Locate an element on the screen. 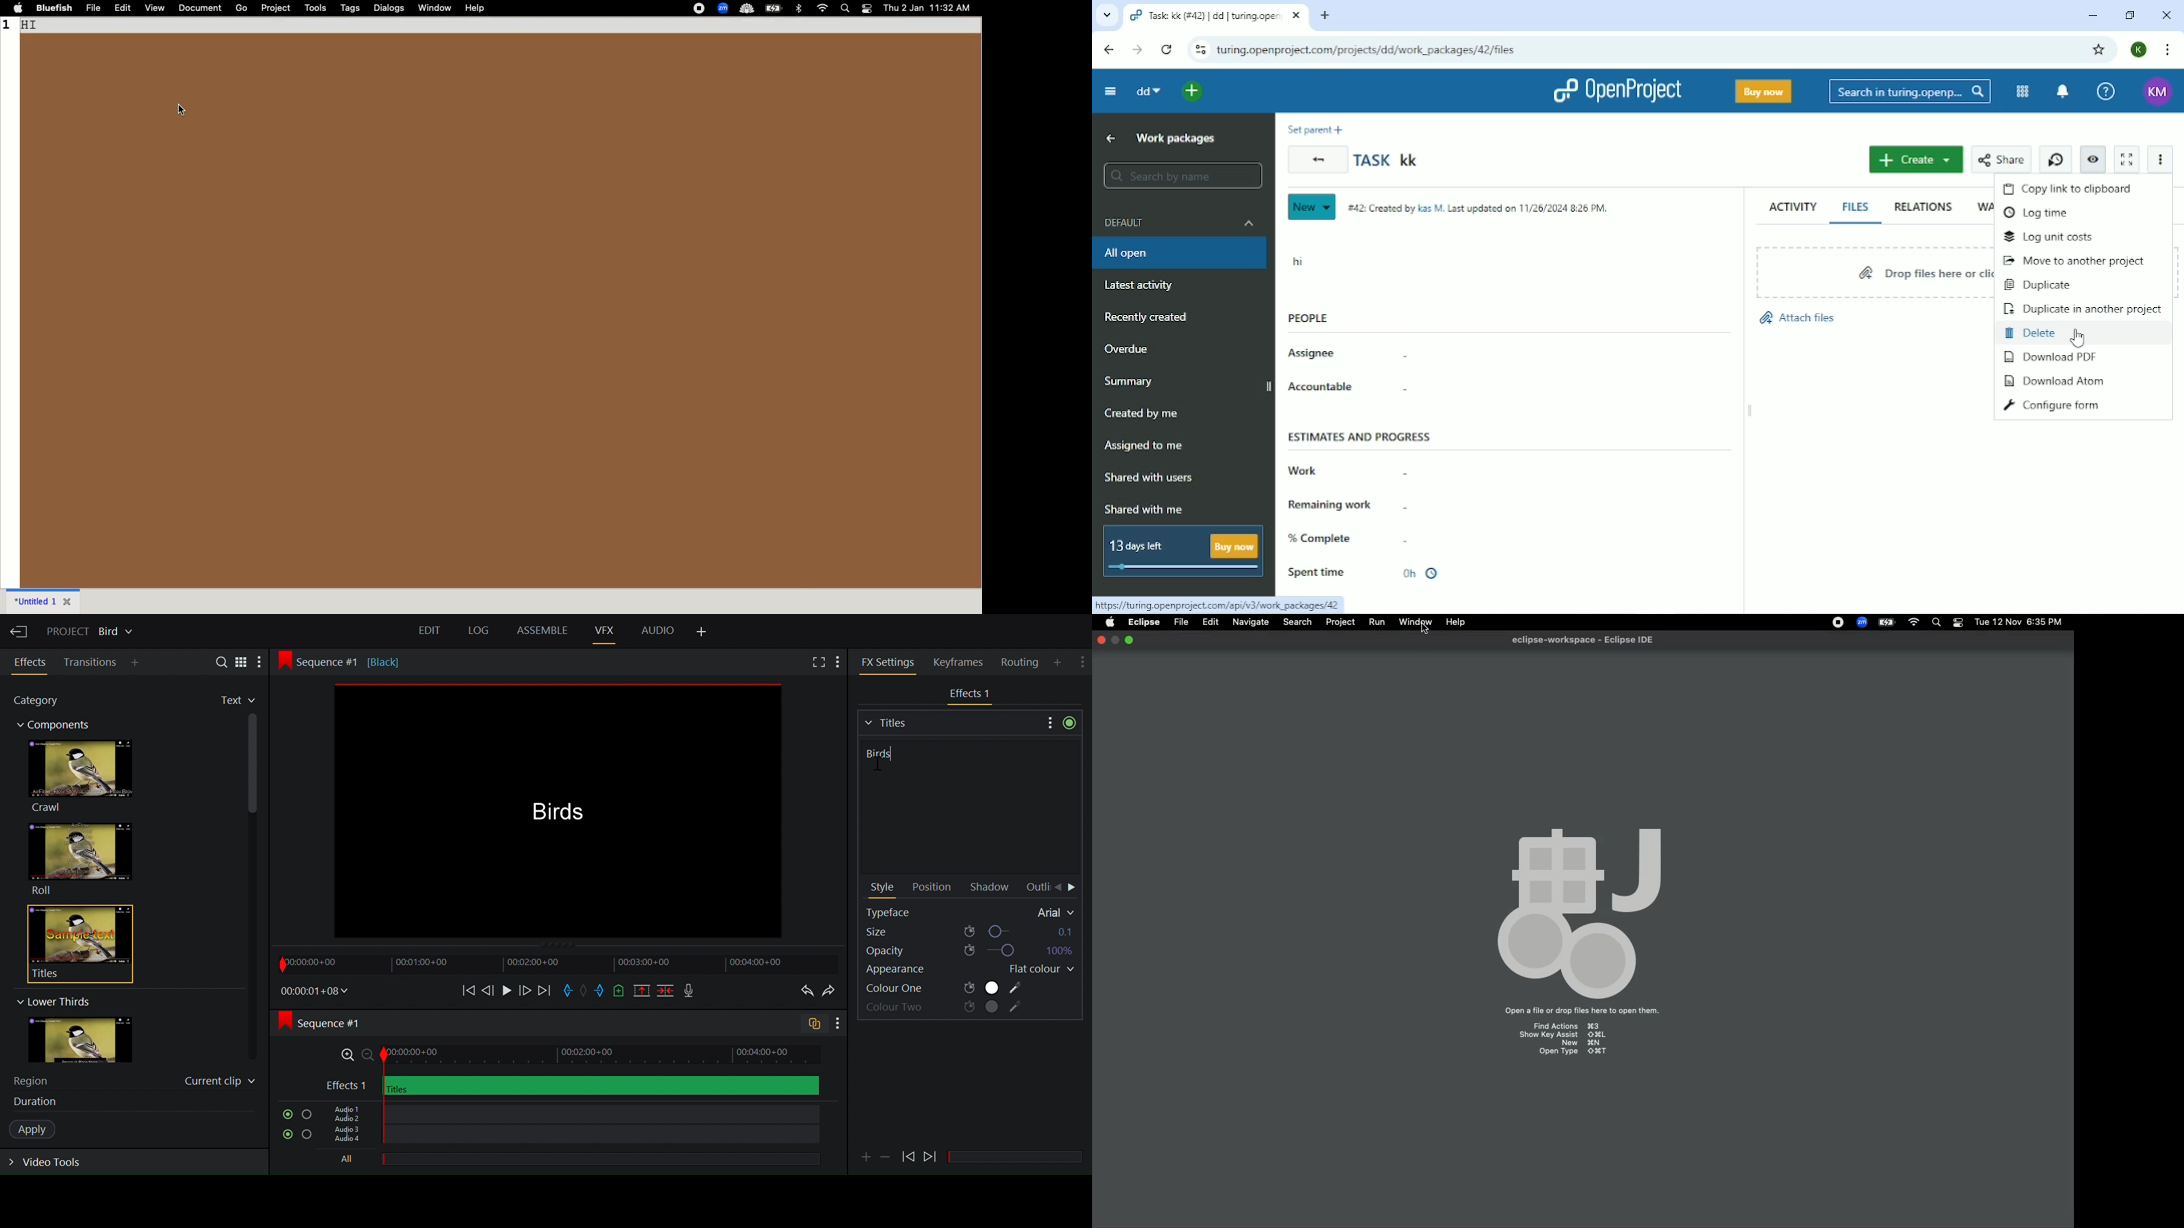 Image resolution: width=2184 pixels, height=1232 pixels. Effects is located at coordinates (32, 662).